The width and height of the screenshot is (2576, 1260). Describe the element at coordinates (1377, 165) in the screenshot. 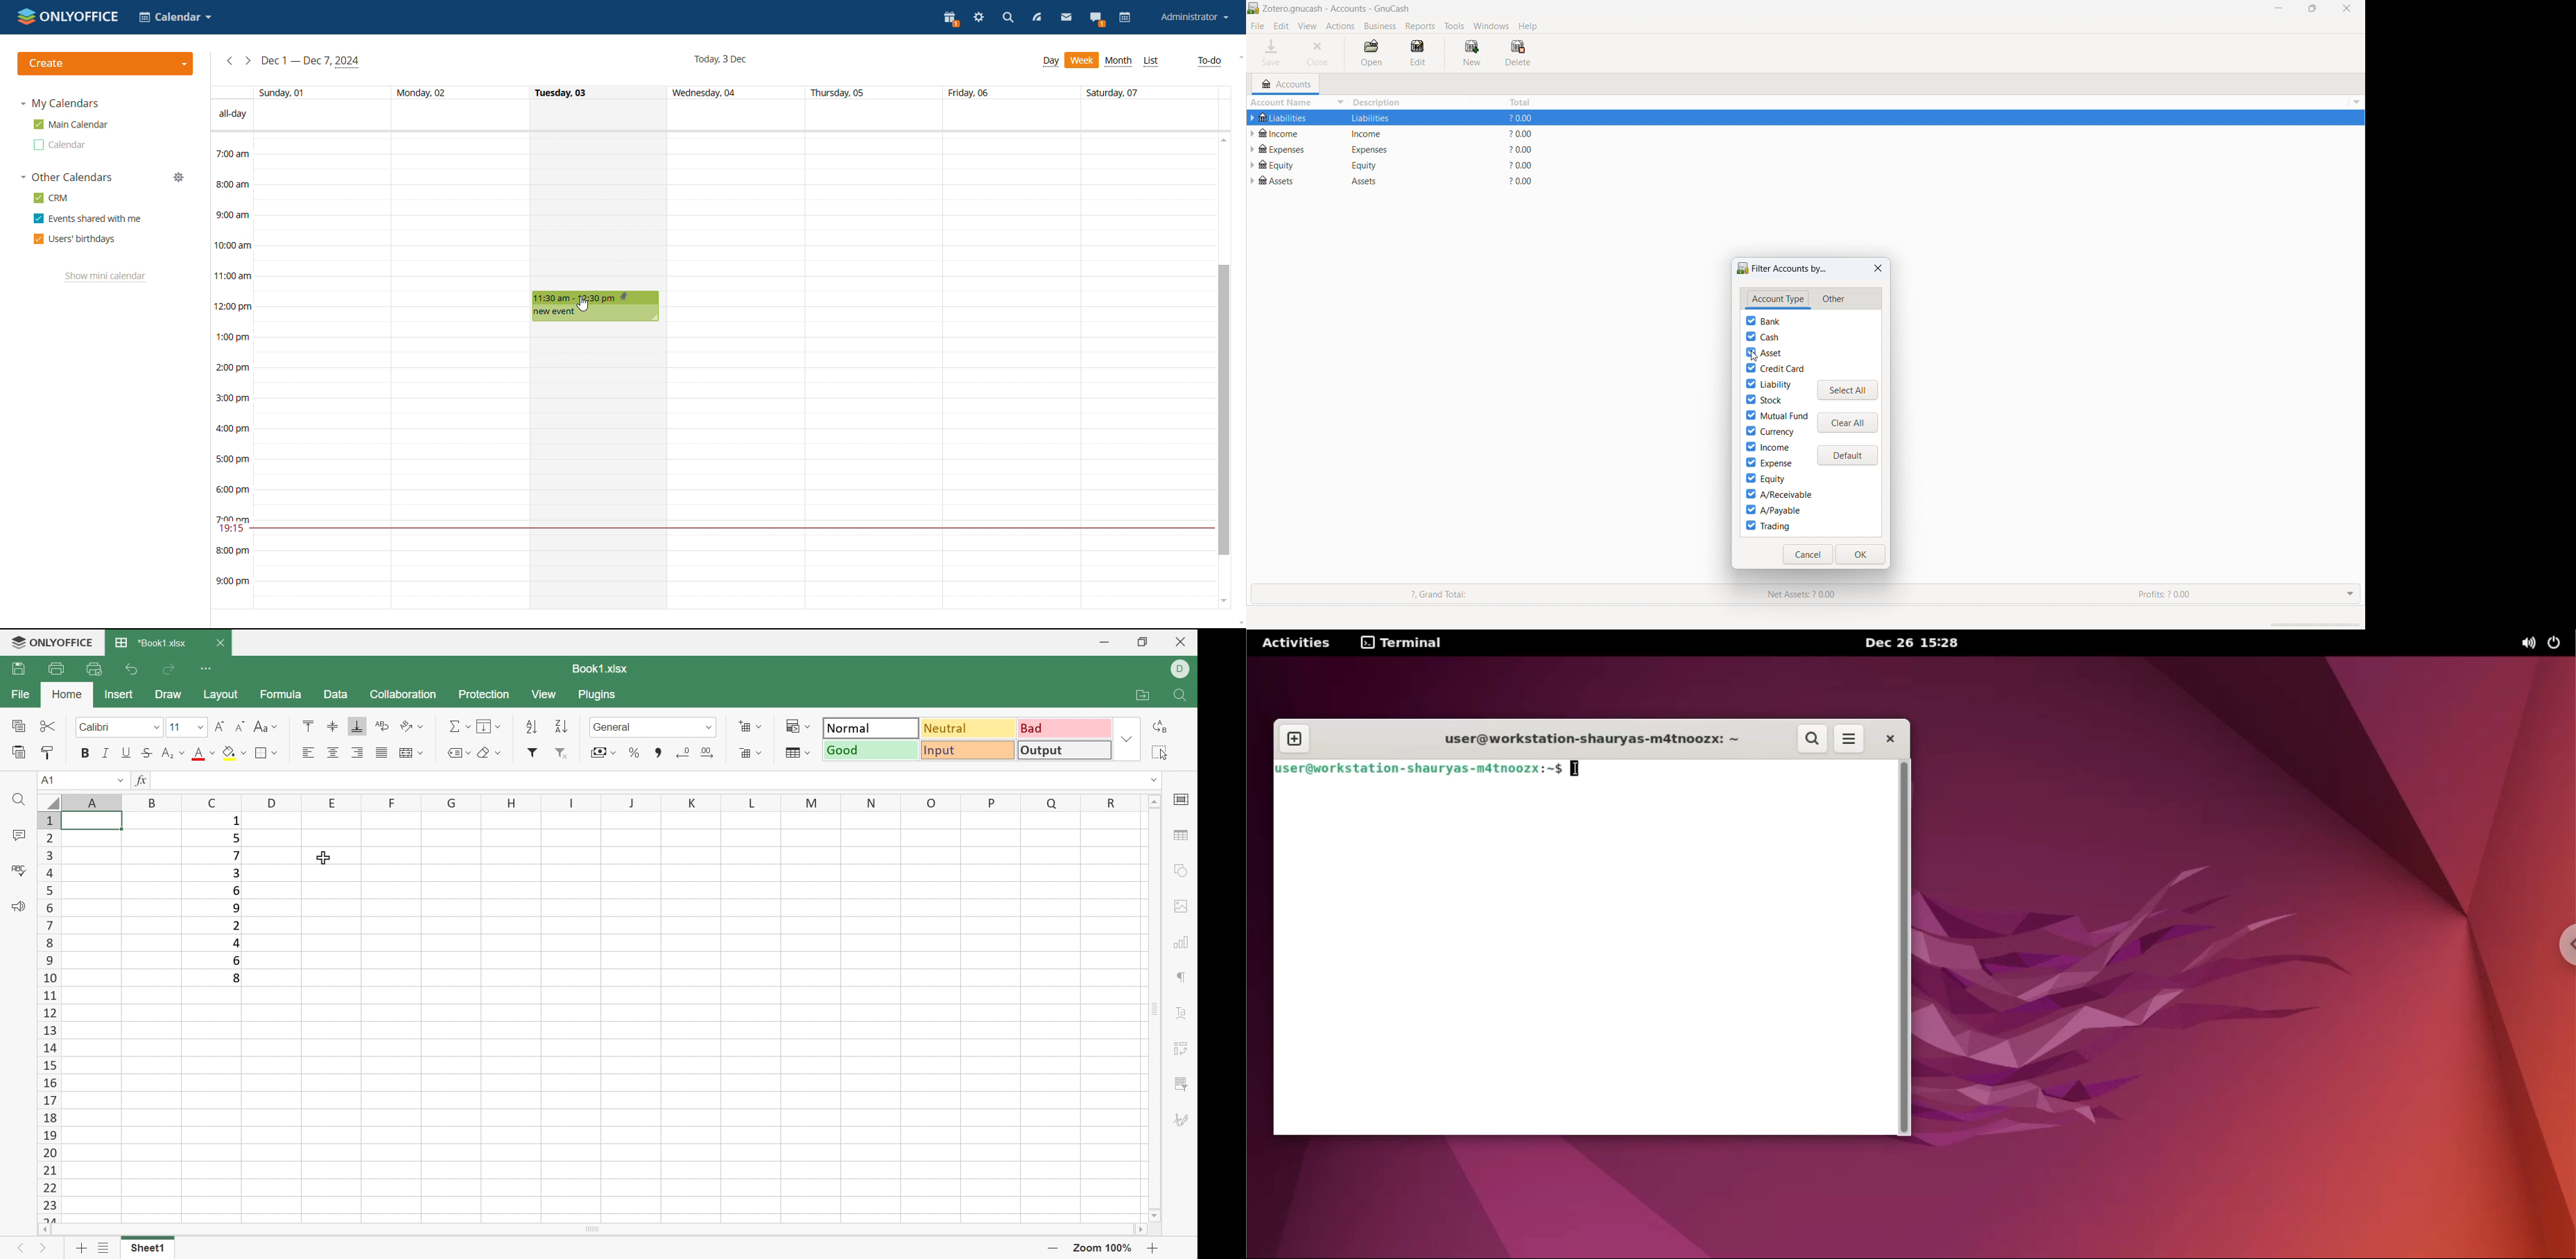

I see `equity` at that location.